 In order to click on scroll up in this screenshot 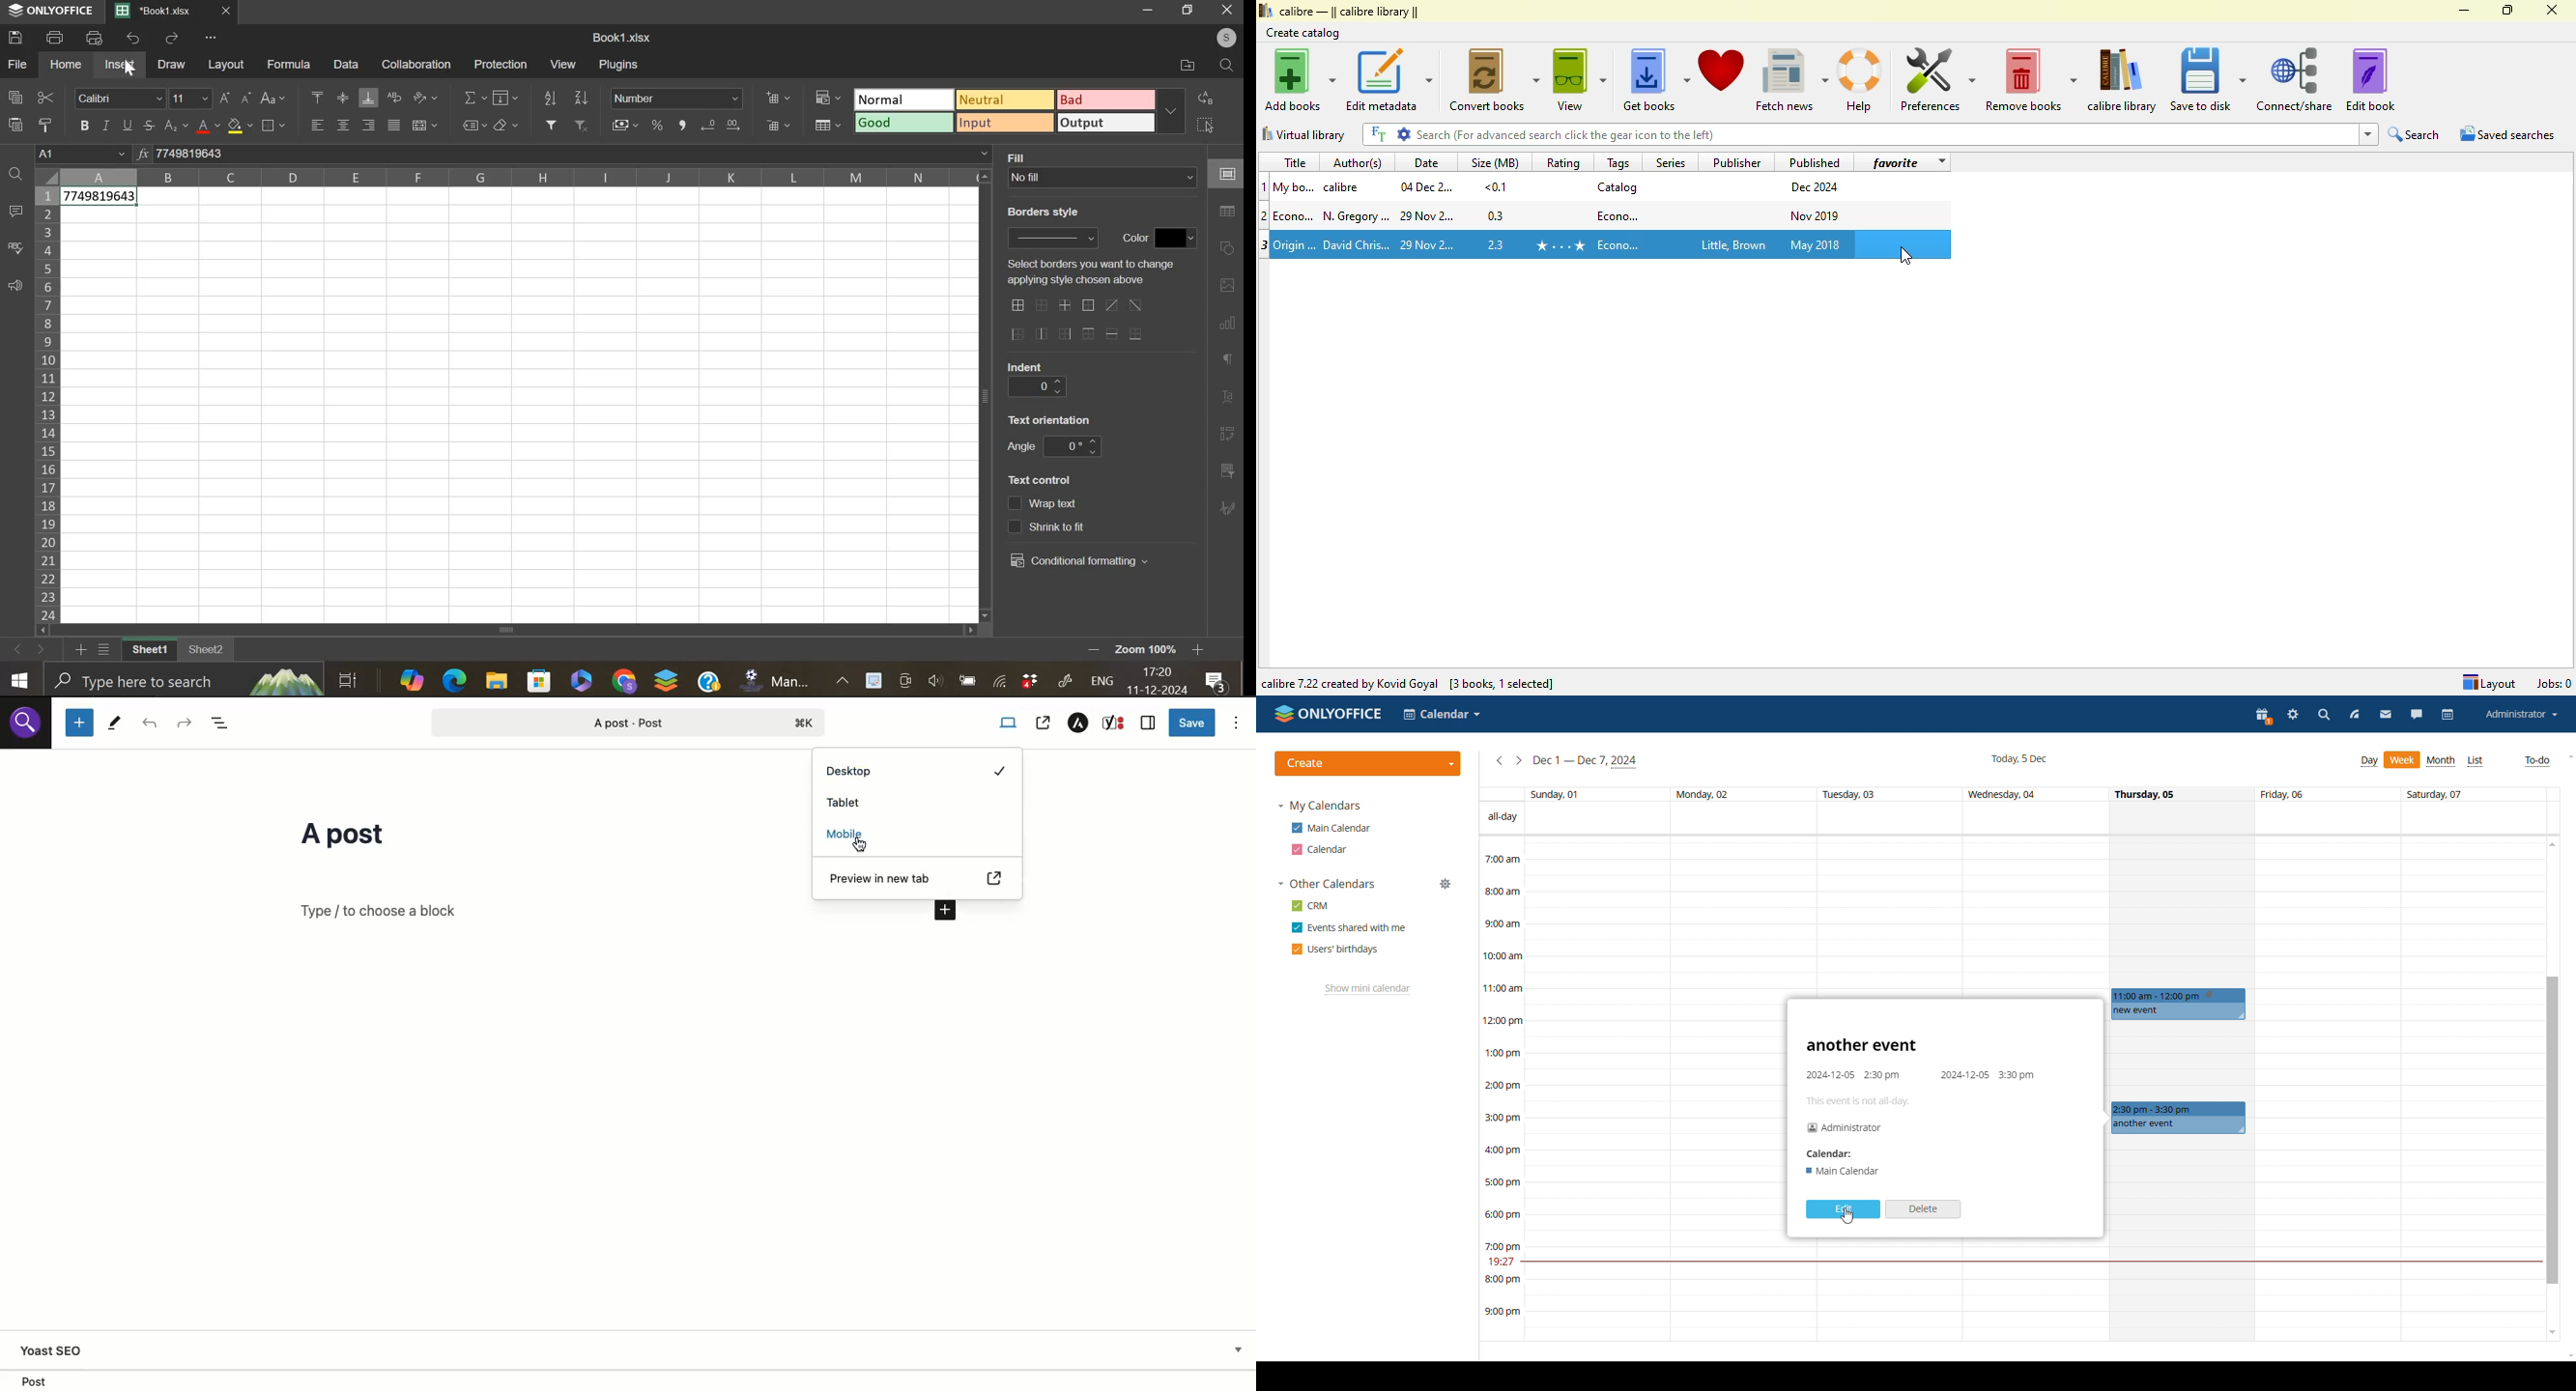, I will do `click(2568, 757)`.